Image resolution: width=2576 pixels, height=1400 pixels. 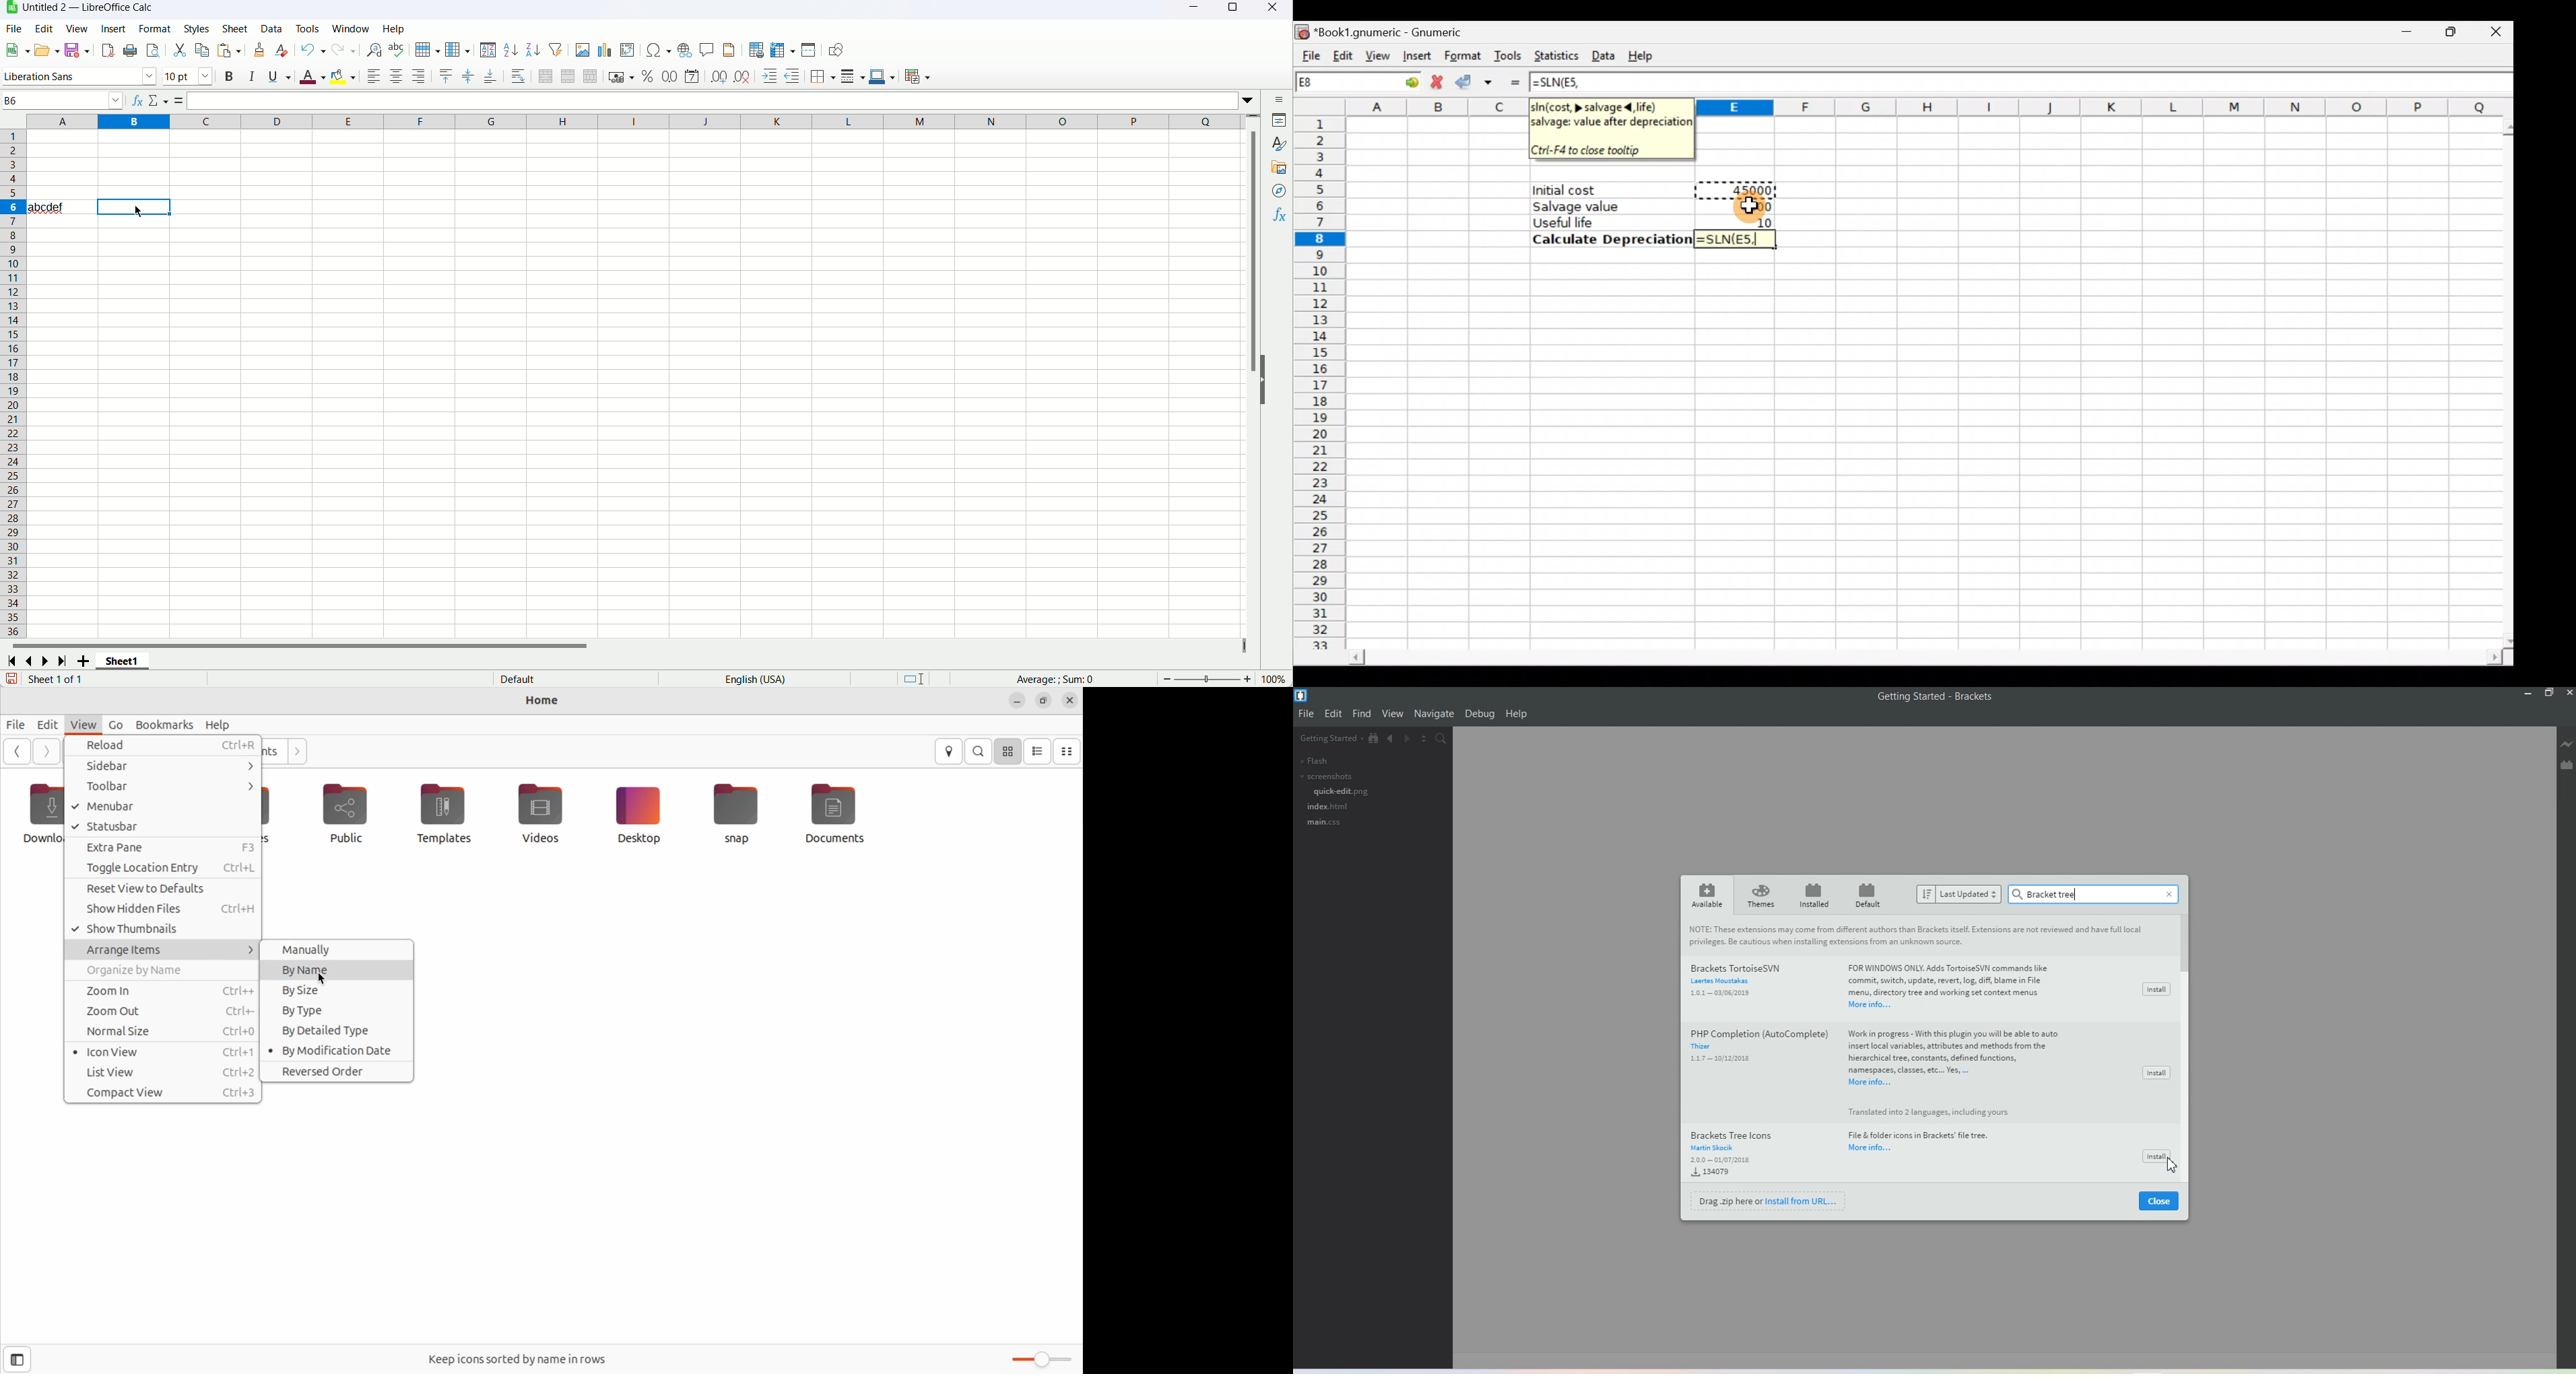 I want to click on UNTITLED2-LIBREOFFICE CALC, so click(x=89, y=7).